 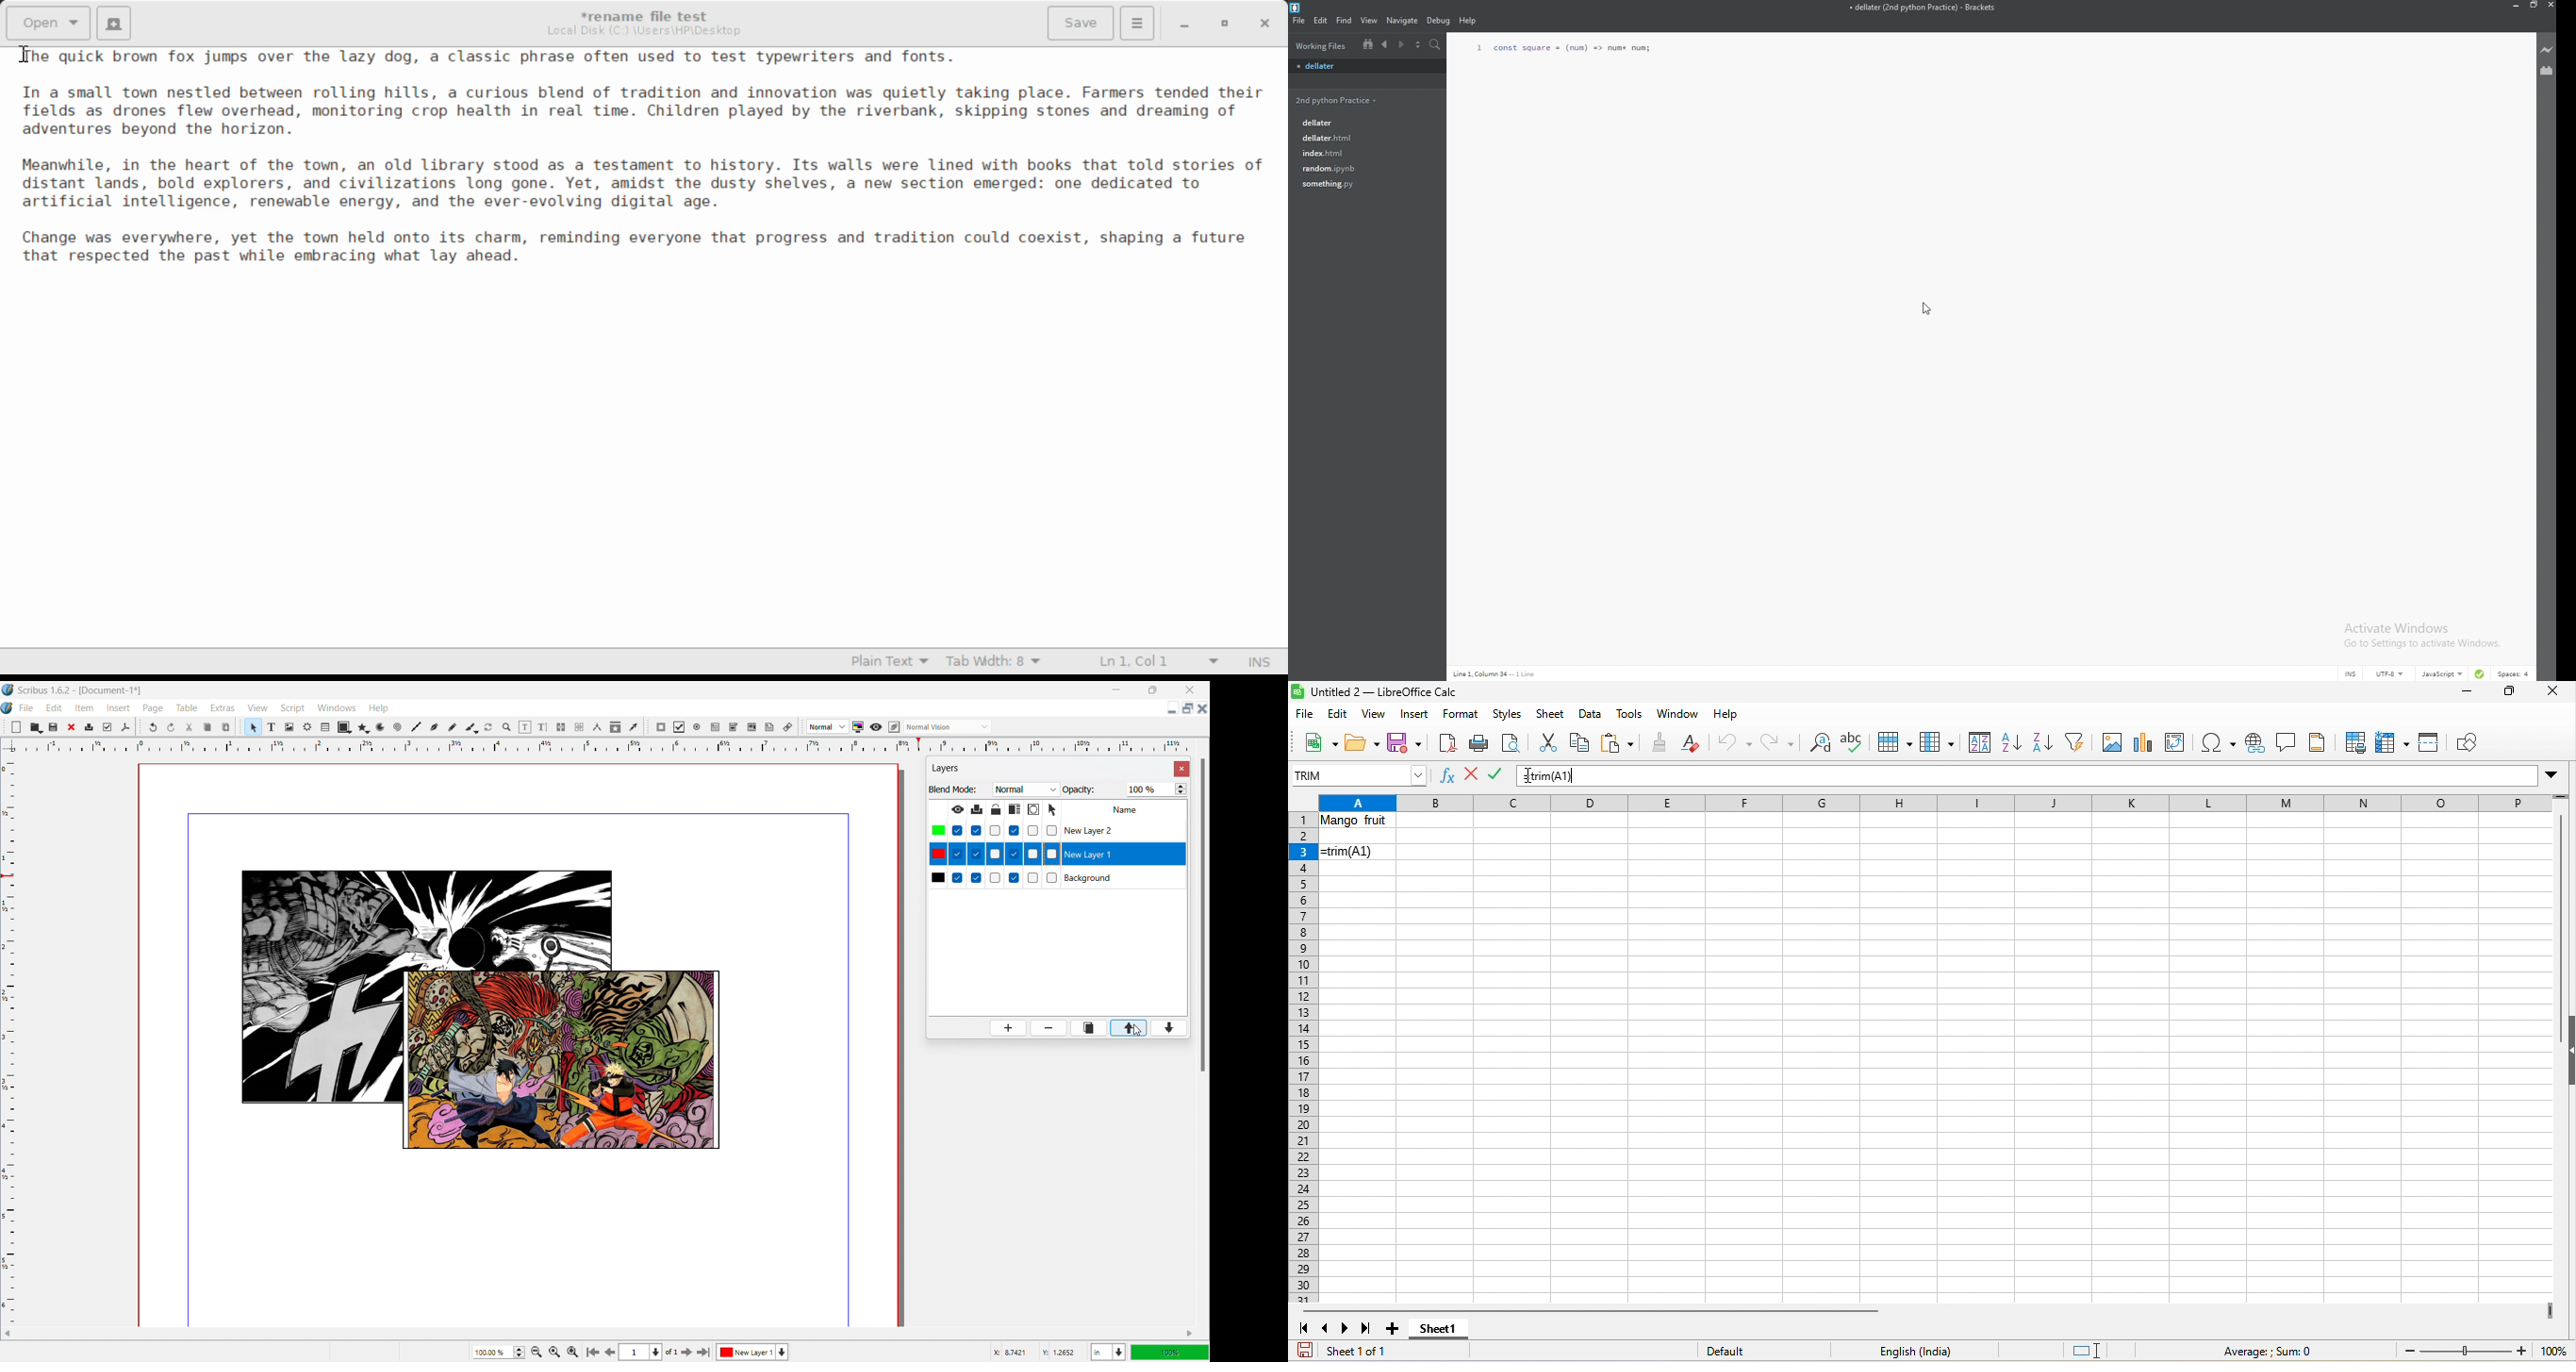 I want to click on go to first page, so click(x=592, y=1351).